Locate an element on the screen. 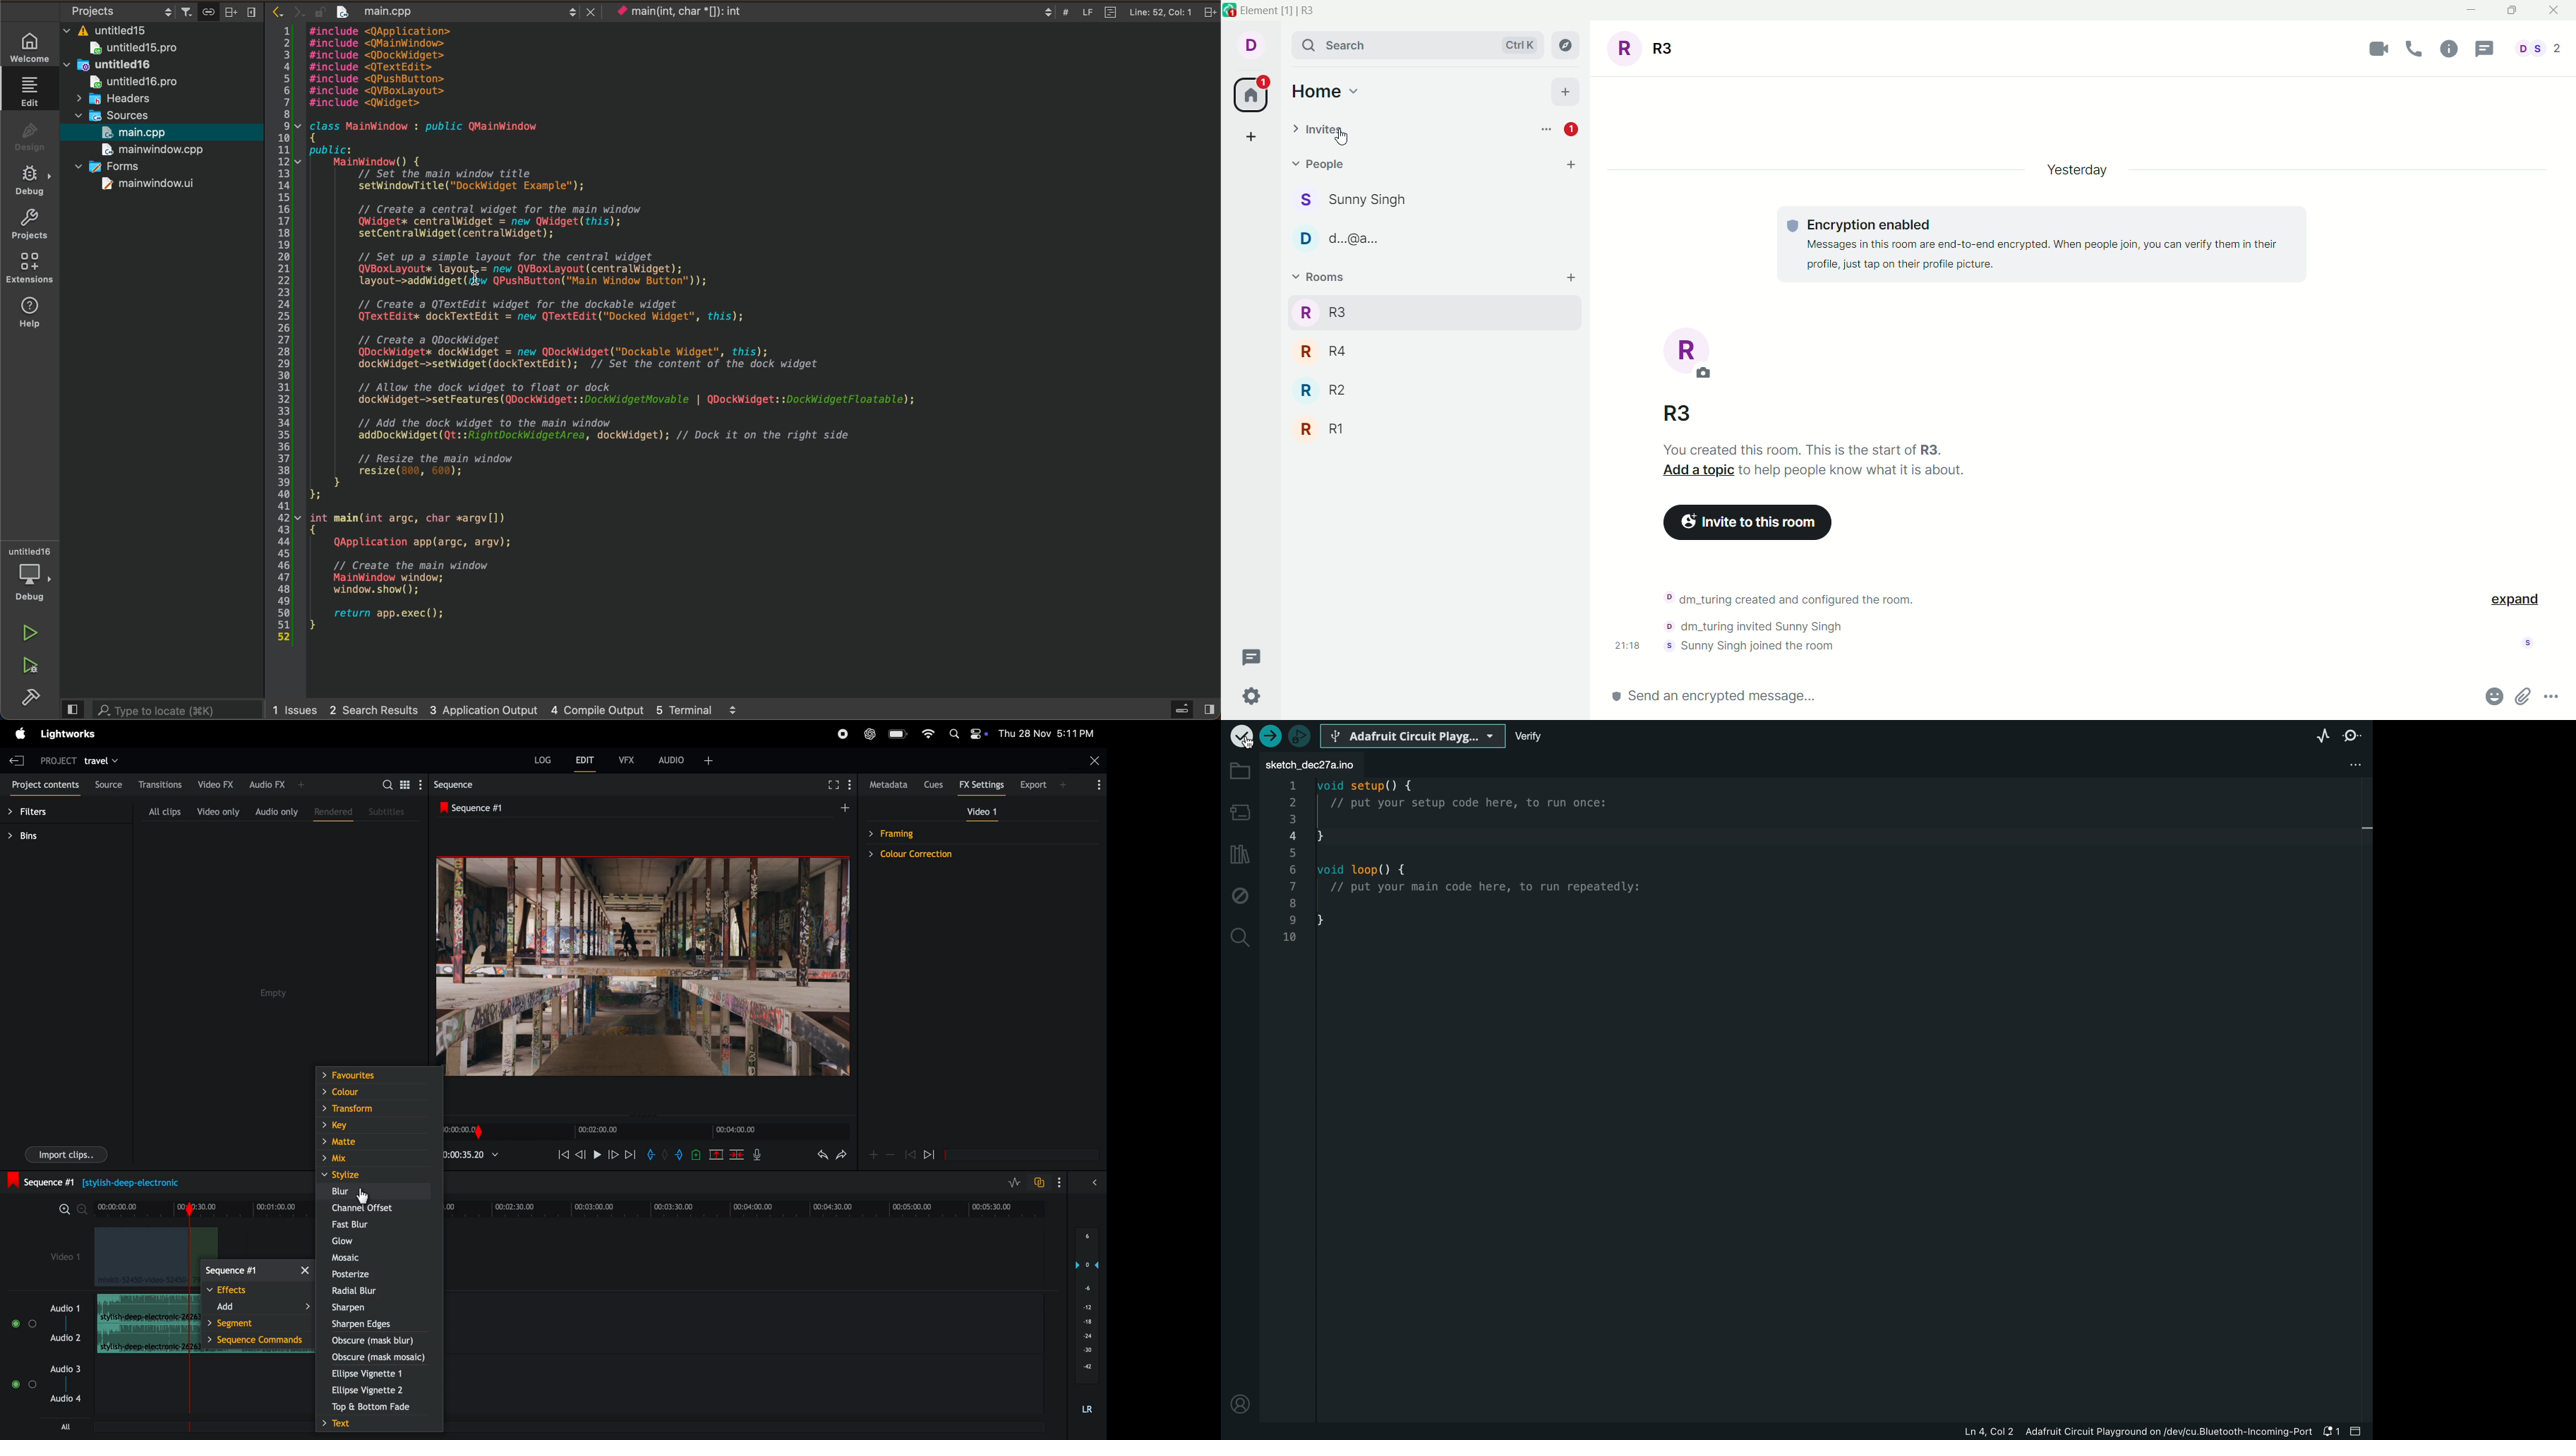  mic is located at coordinates (761, 1156).